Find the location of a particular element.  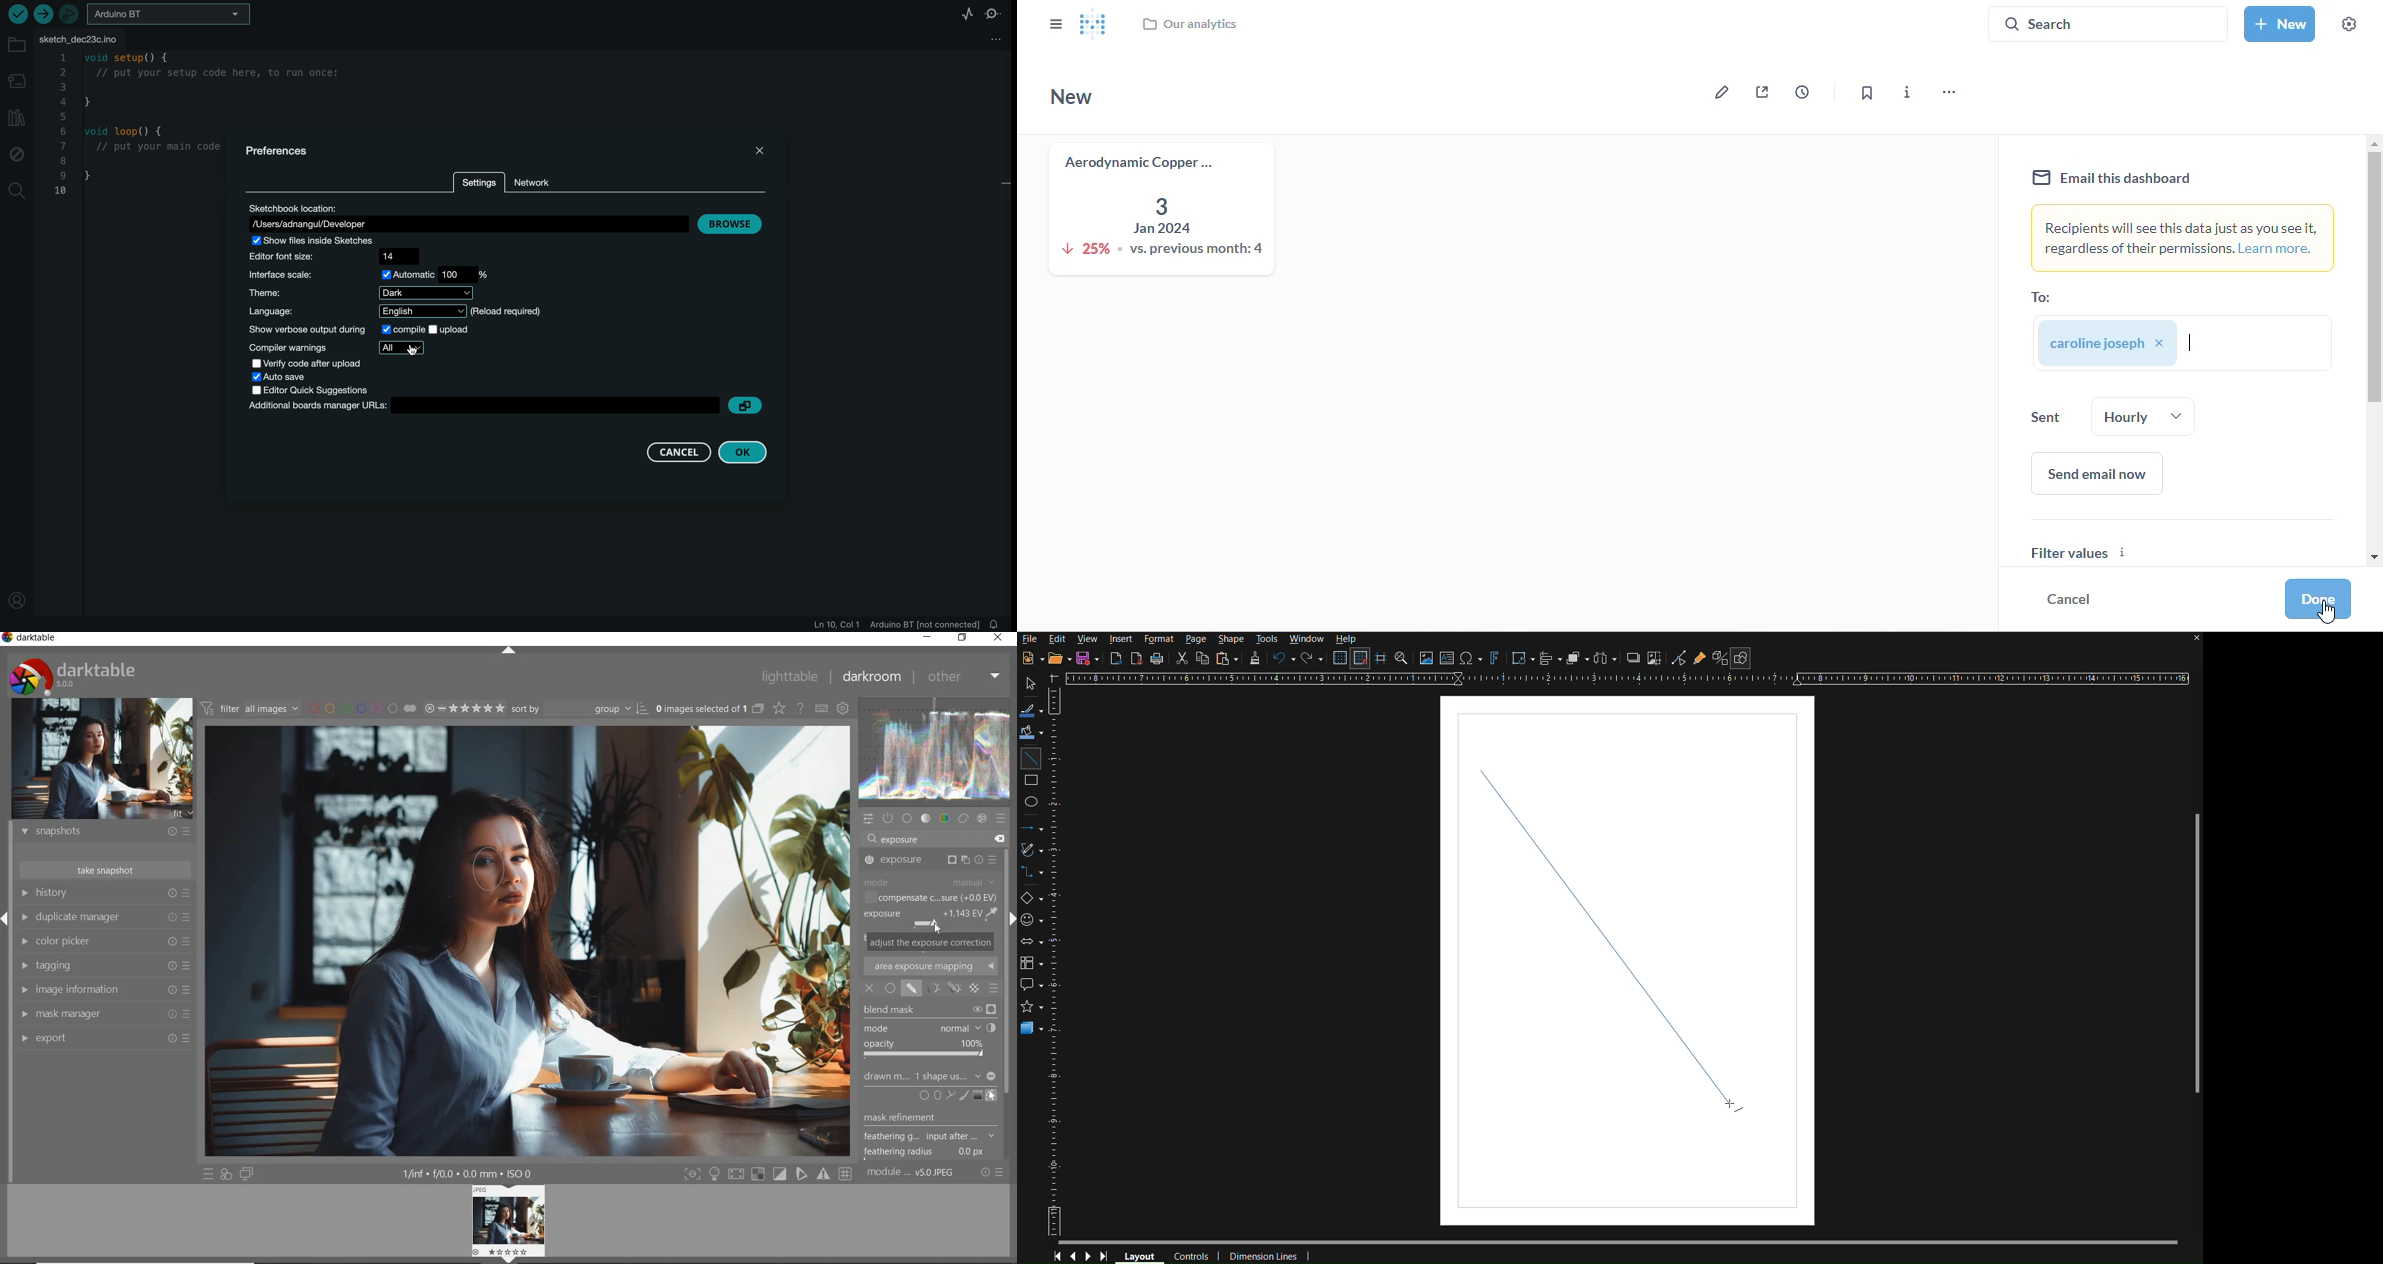

folder is located at coordinates (17, 46).